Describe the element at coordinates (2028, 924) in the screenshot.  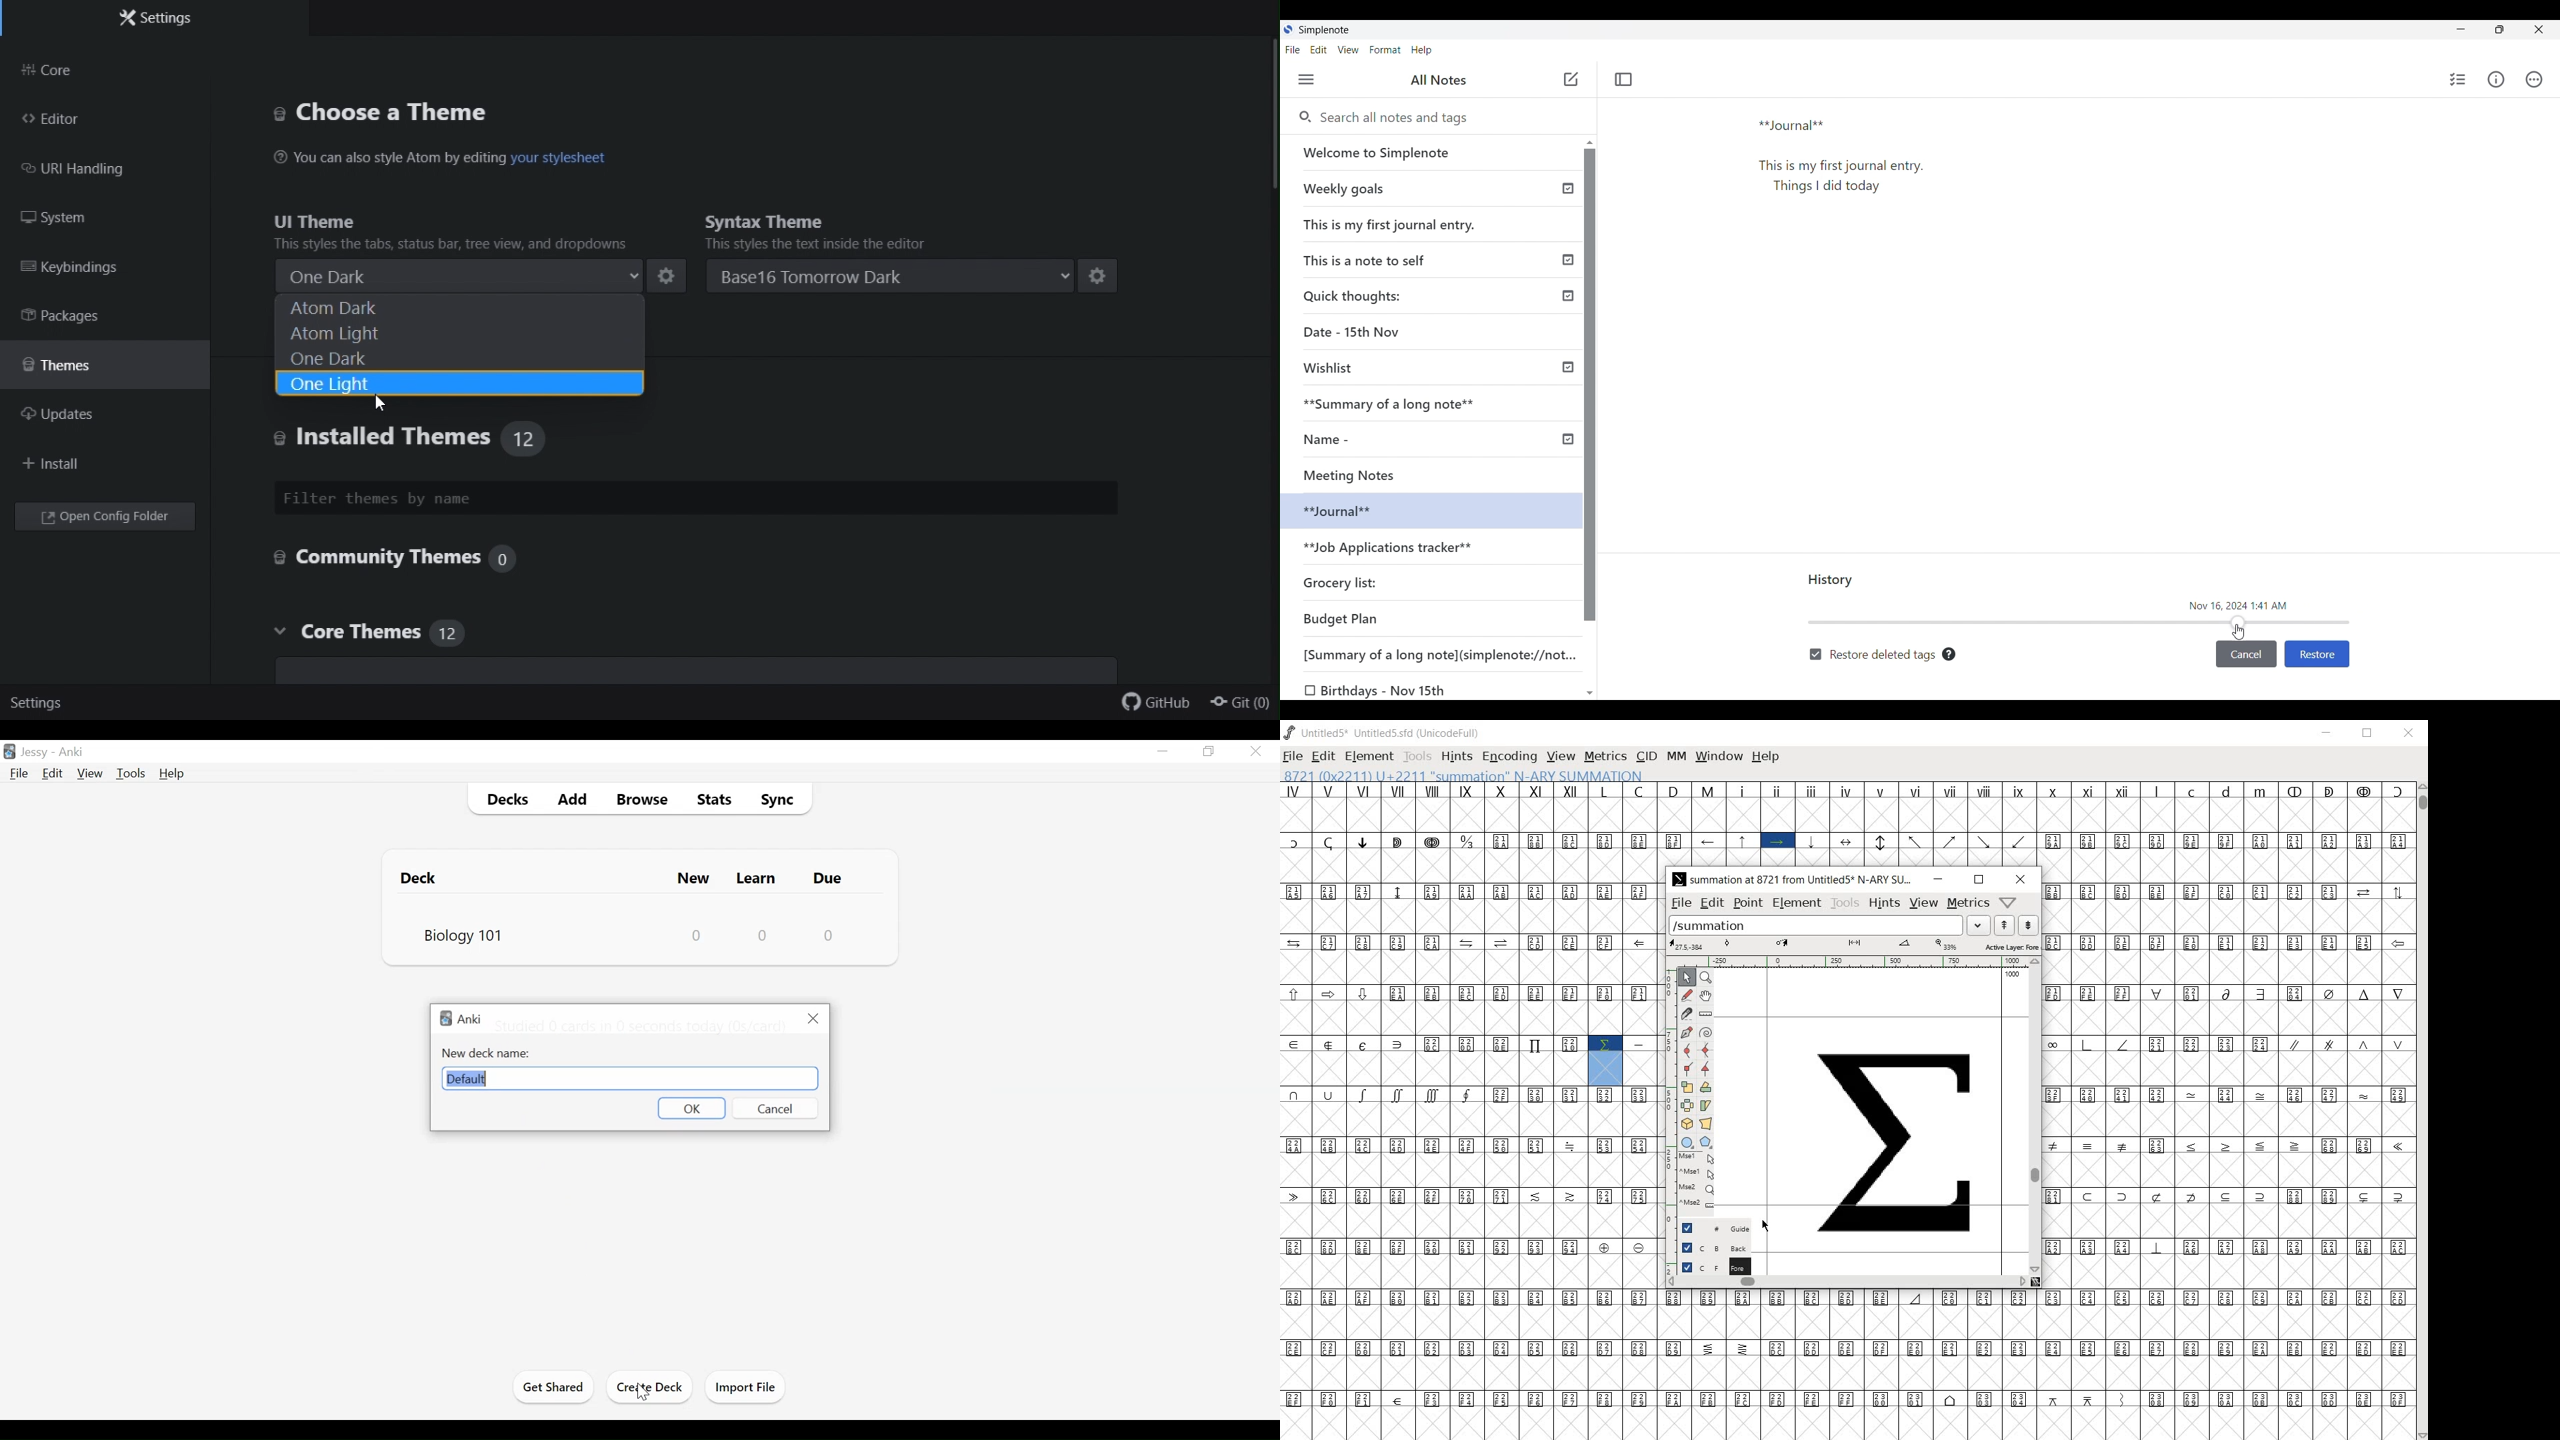
I see `show the previous word on the list` at that location.